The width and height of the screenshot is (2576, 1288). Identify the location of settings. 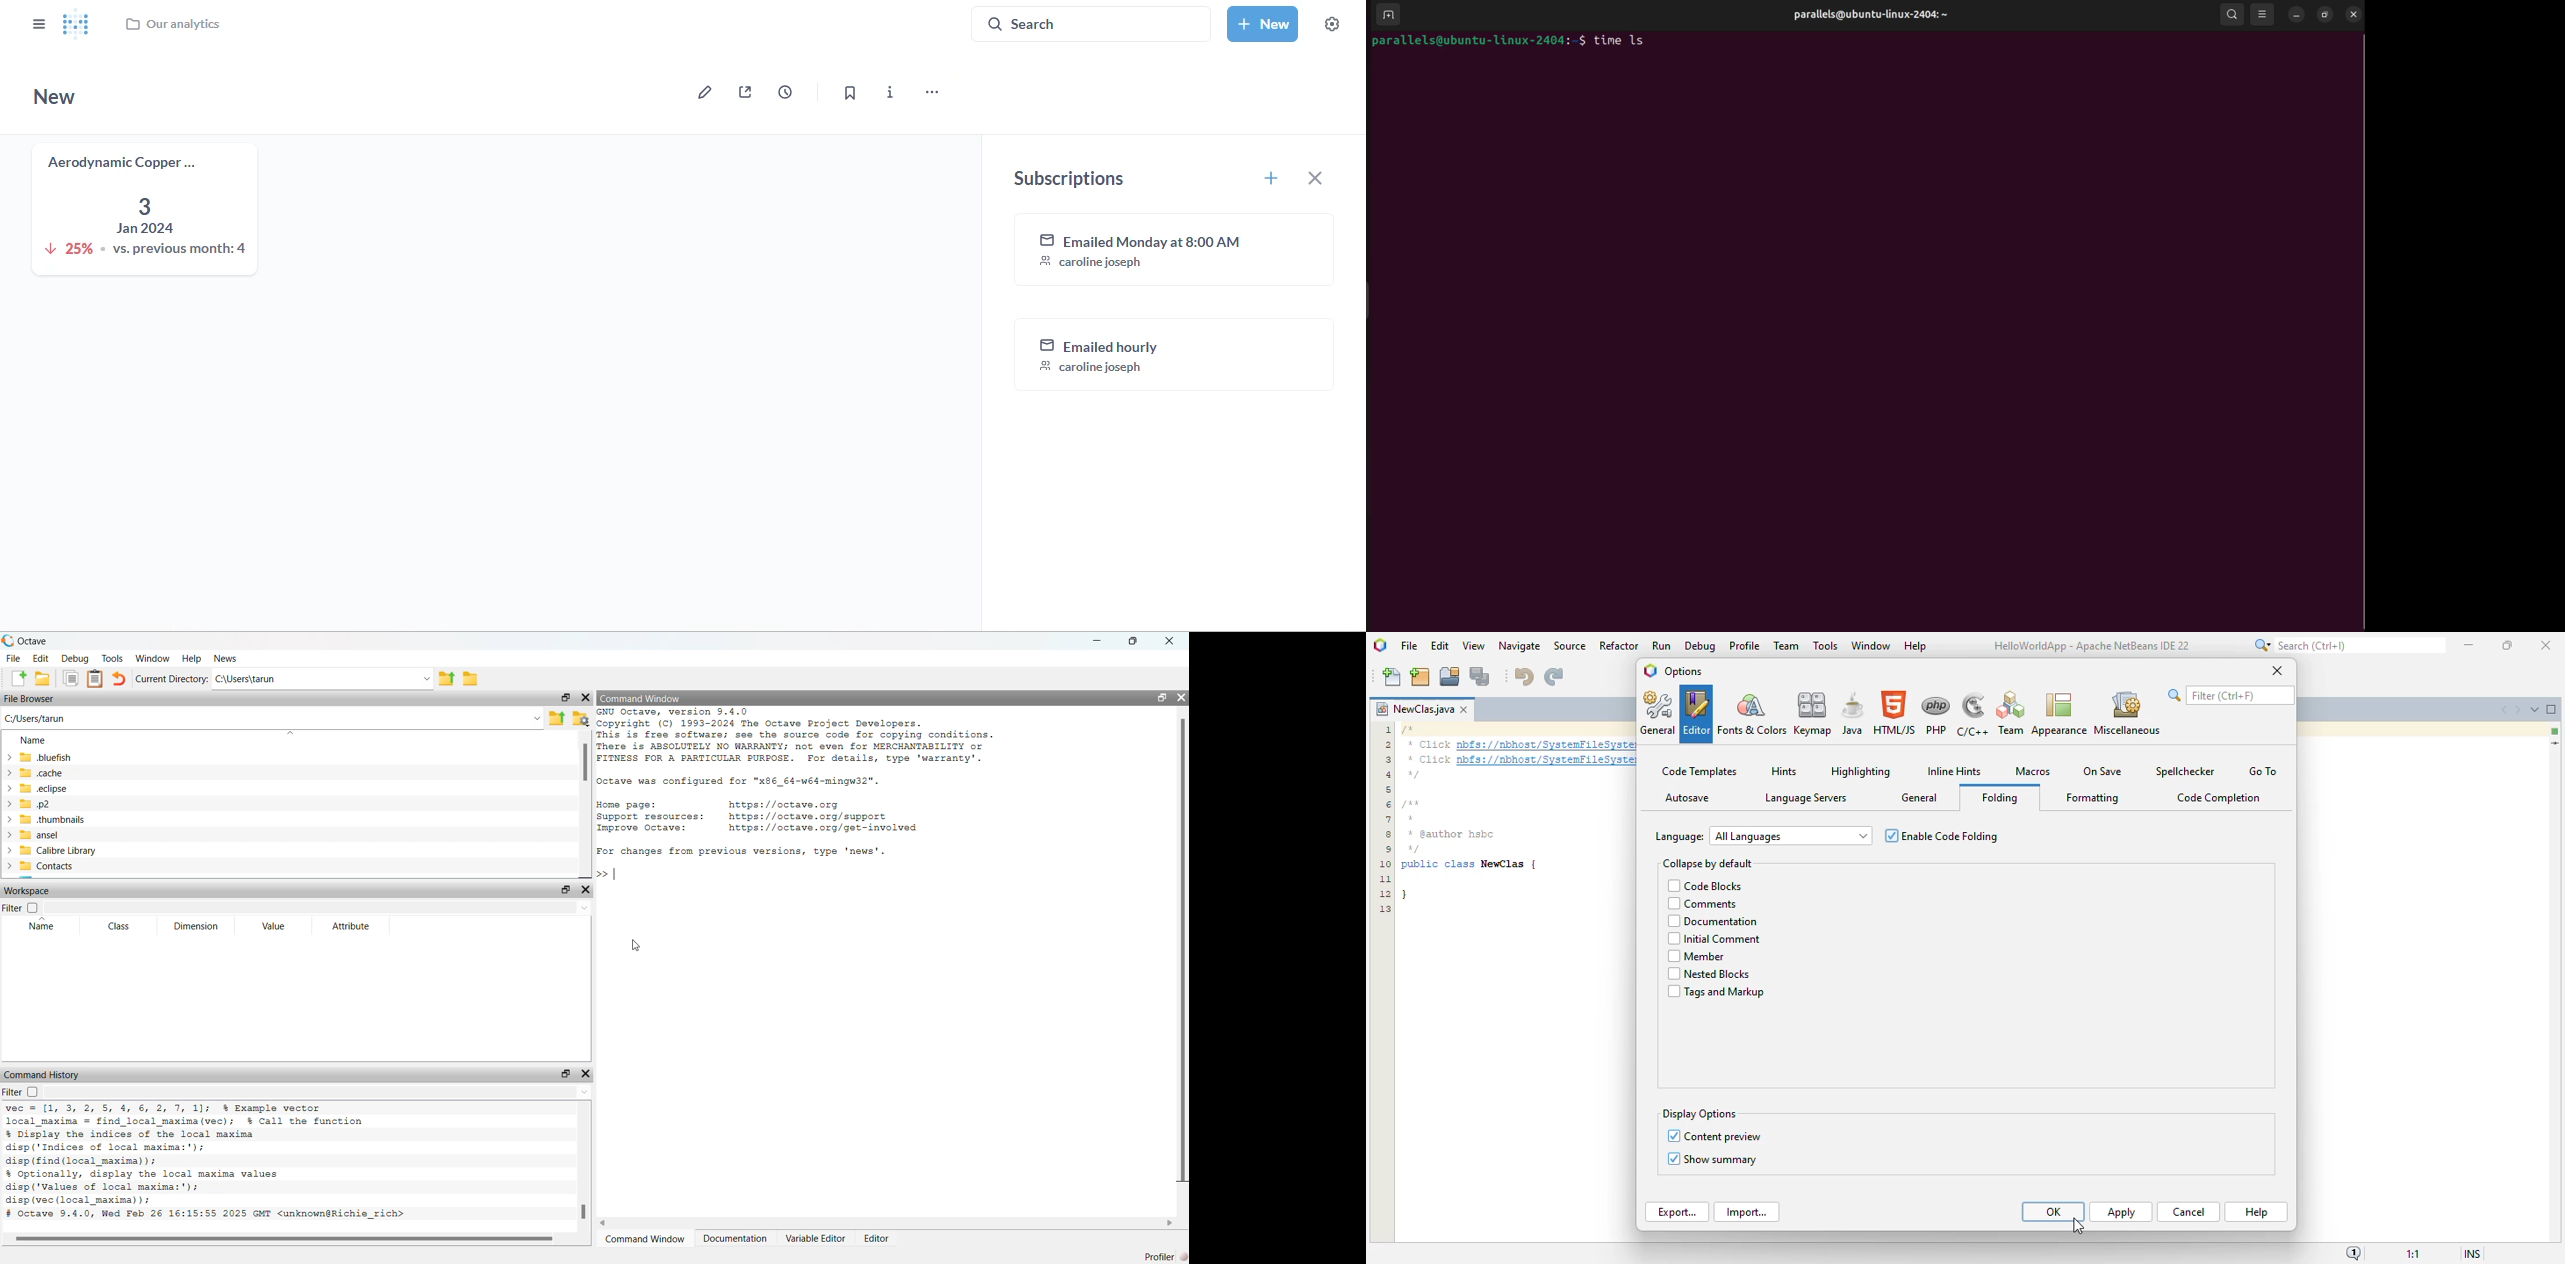
(1332, 24).